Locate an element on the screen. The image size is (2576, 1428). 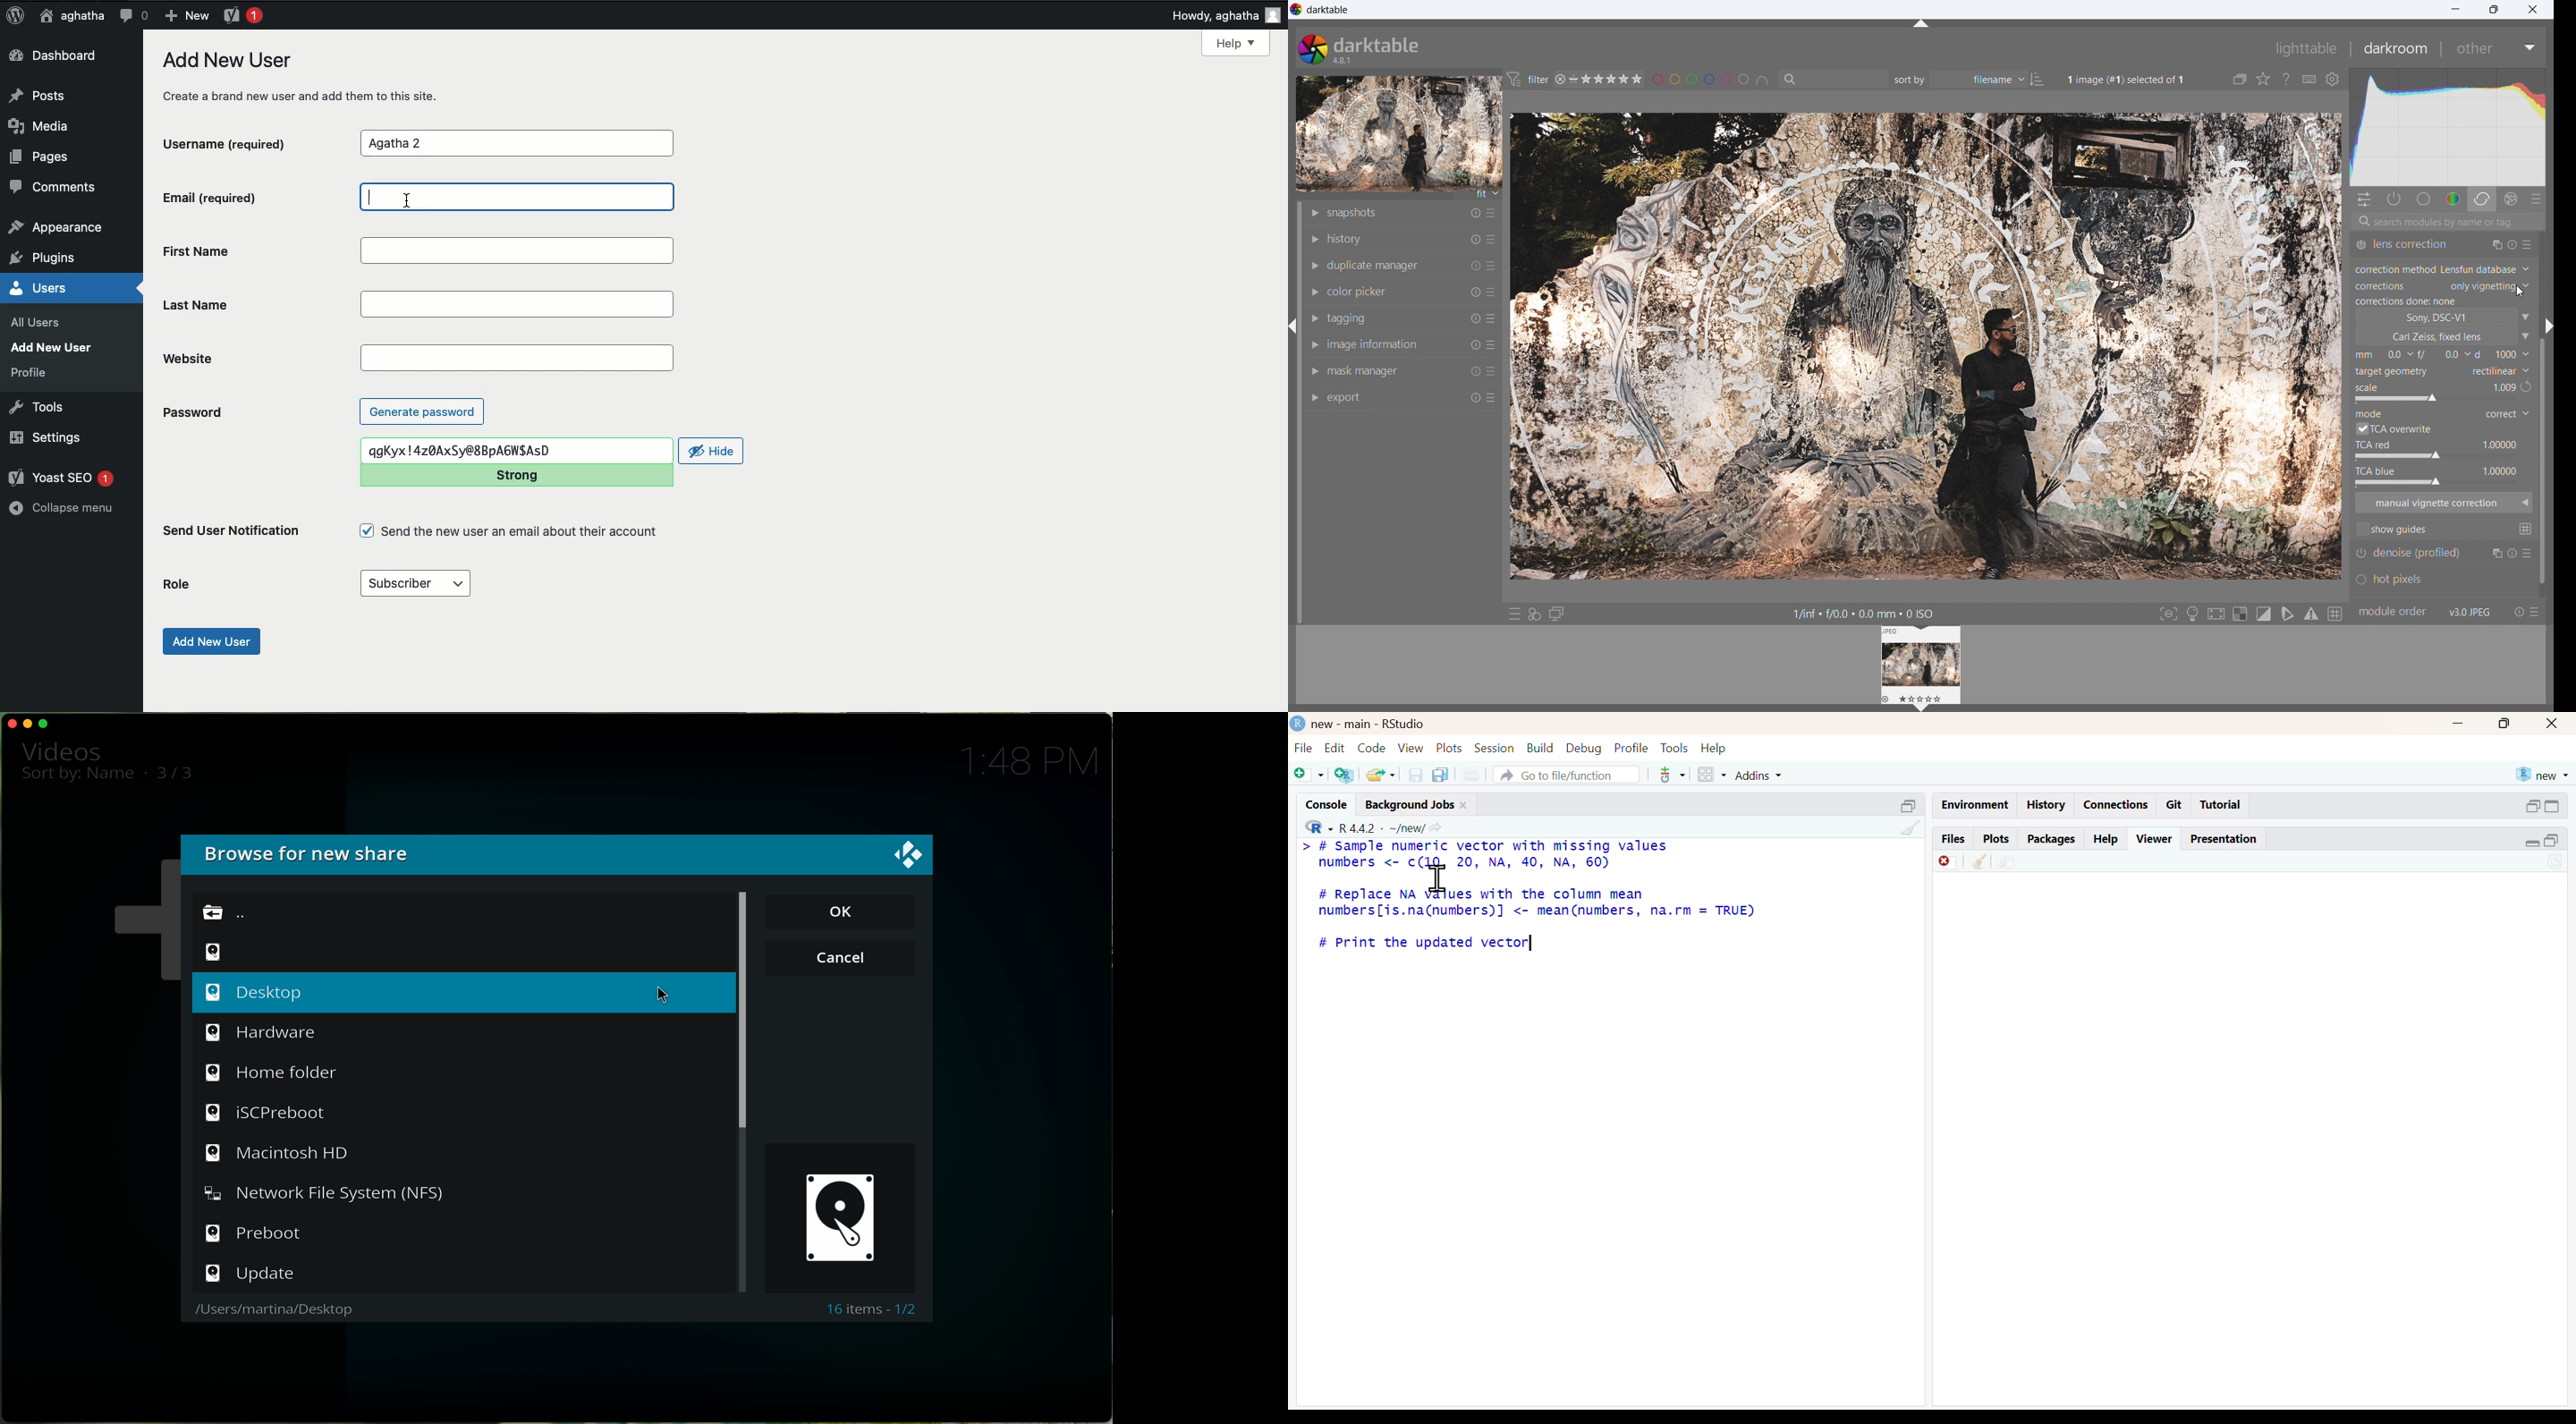
darkroom is located at coordinates (2396, 48).